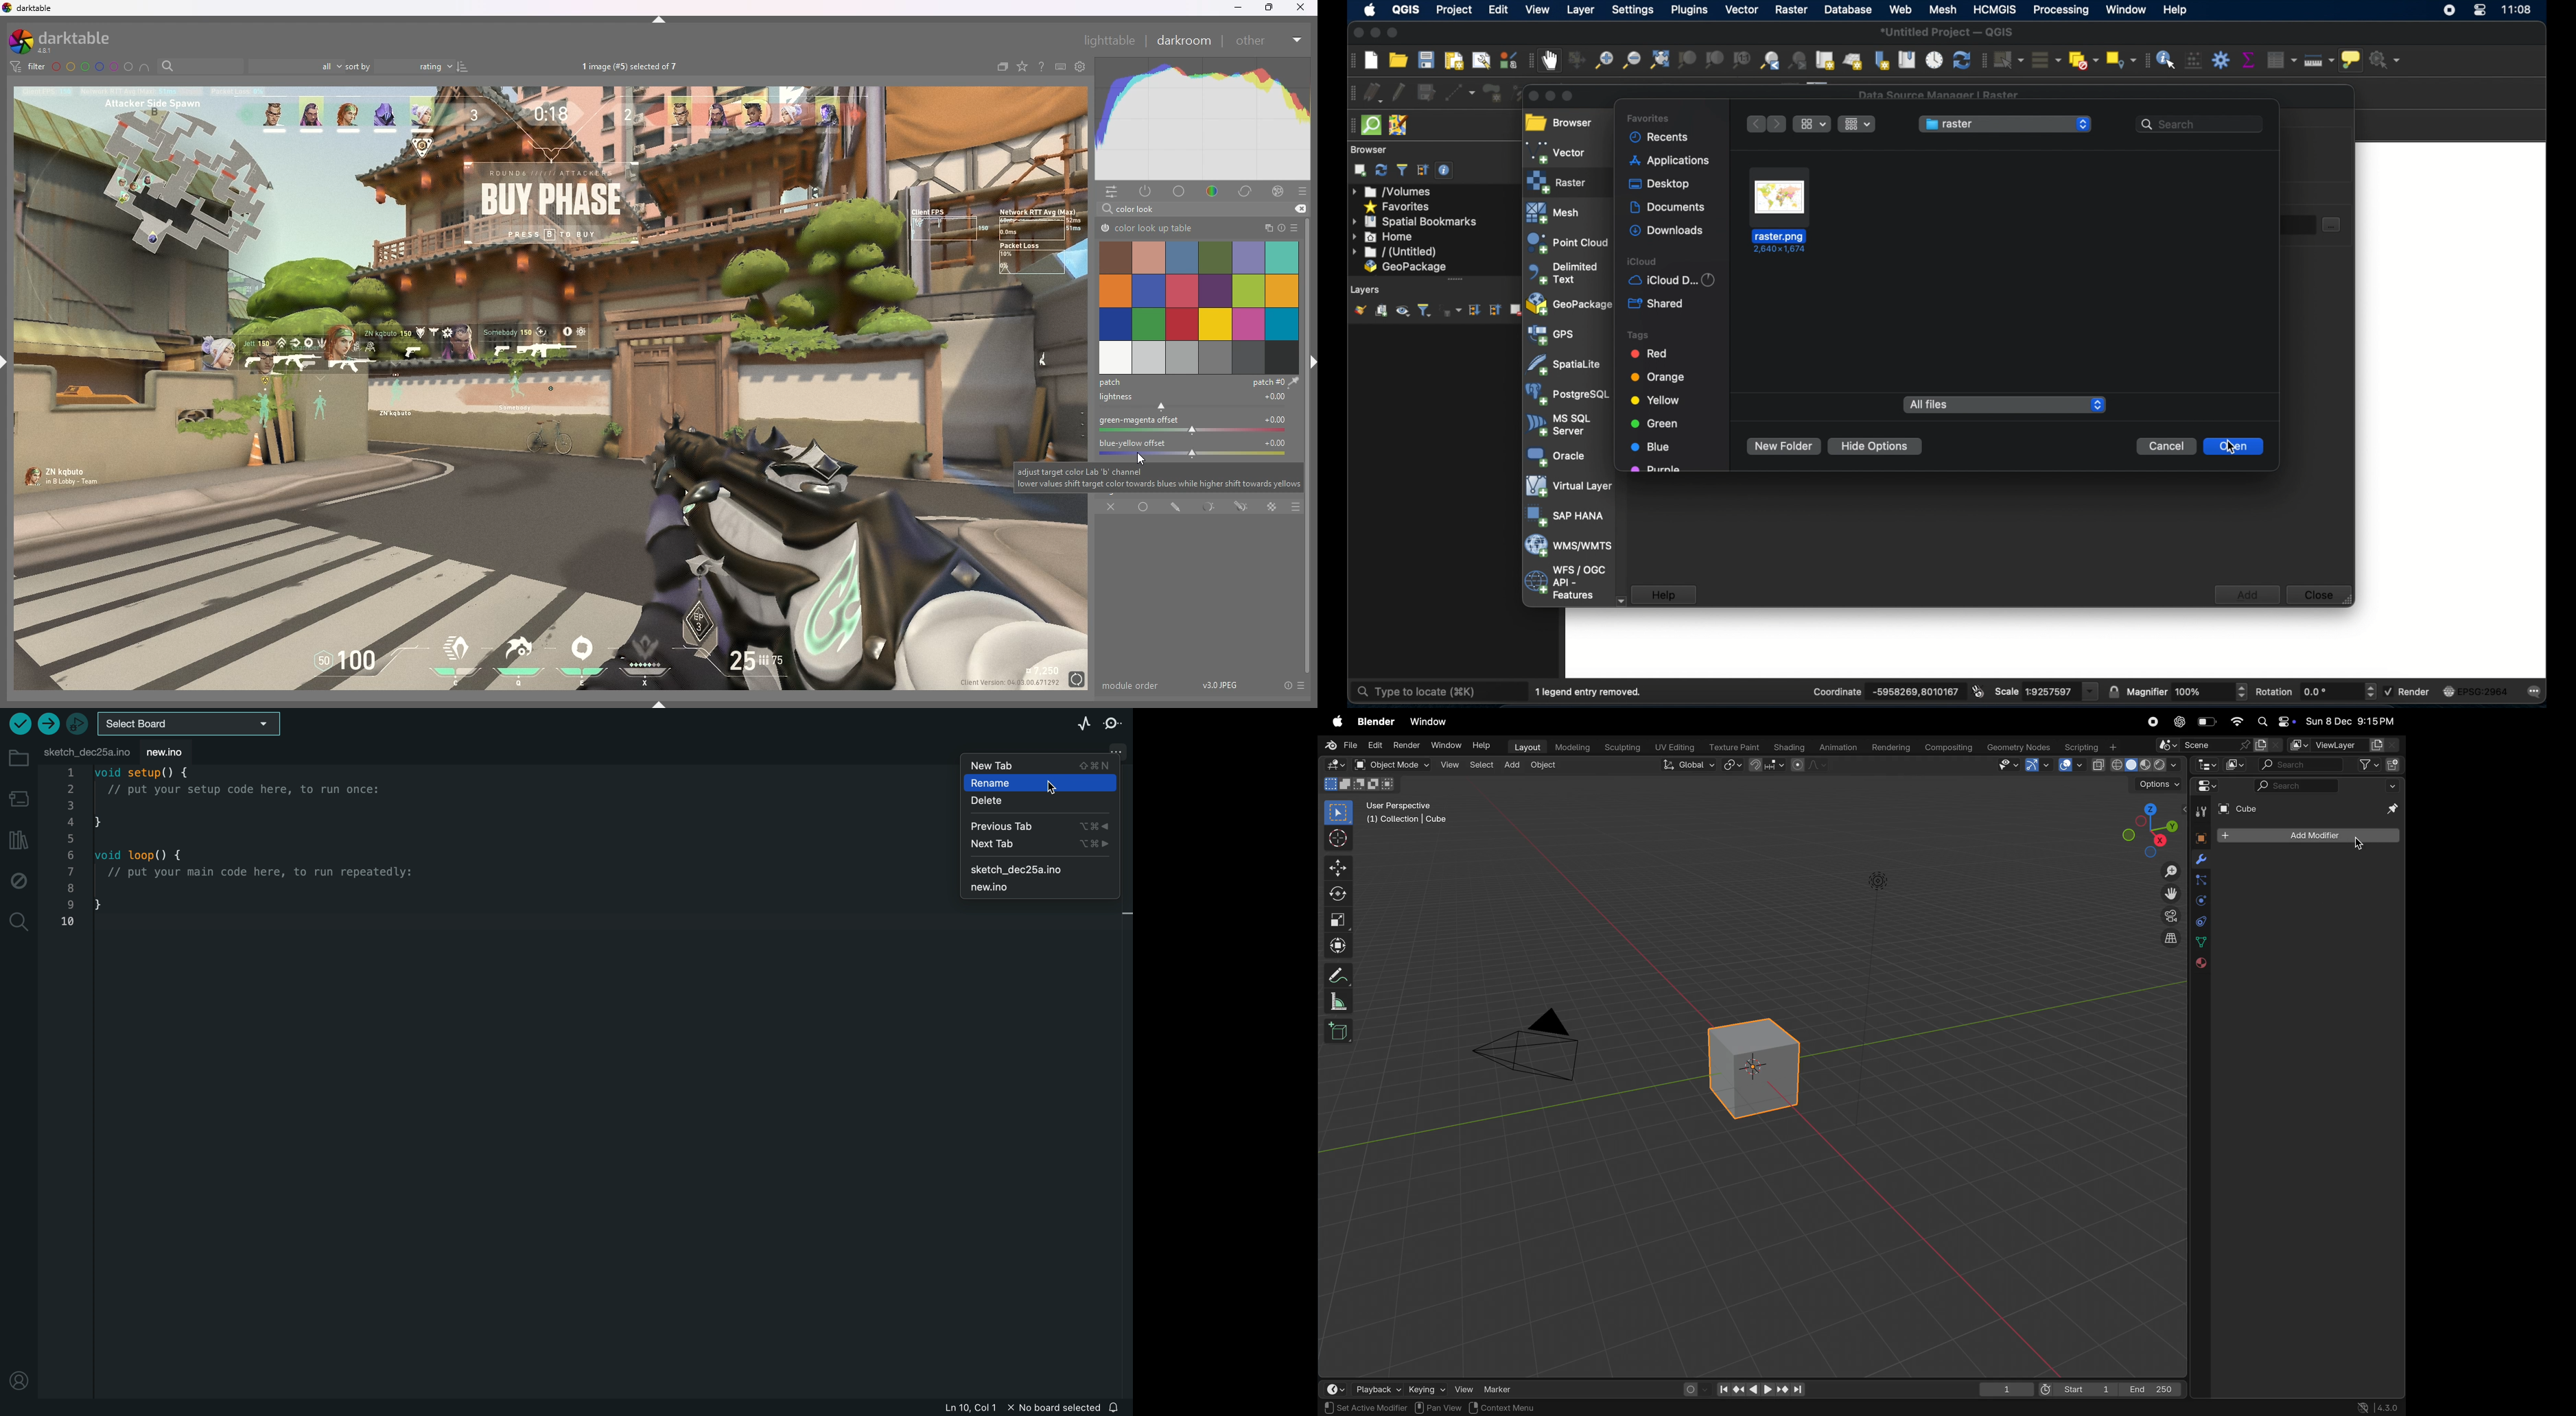 The width and height of the screenshot is (2576, 1428). Describe the element at coordinates (1272, 506) in the screenshot. I see `raster mask` at that location.